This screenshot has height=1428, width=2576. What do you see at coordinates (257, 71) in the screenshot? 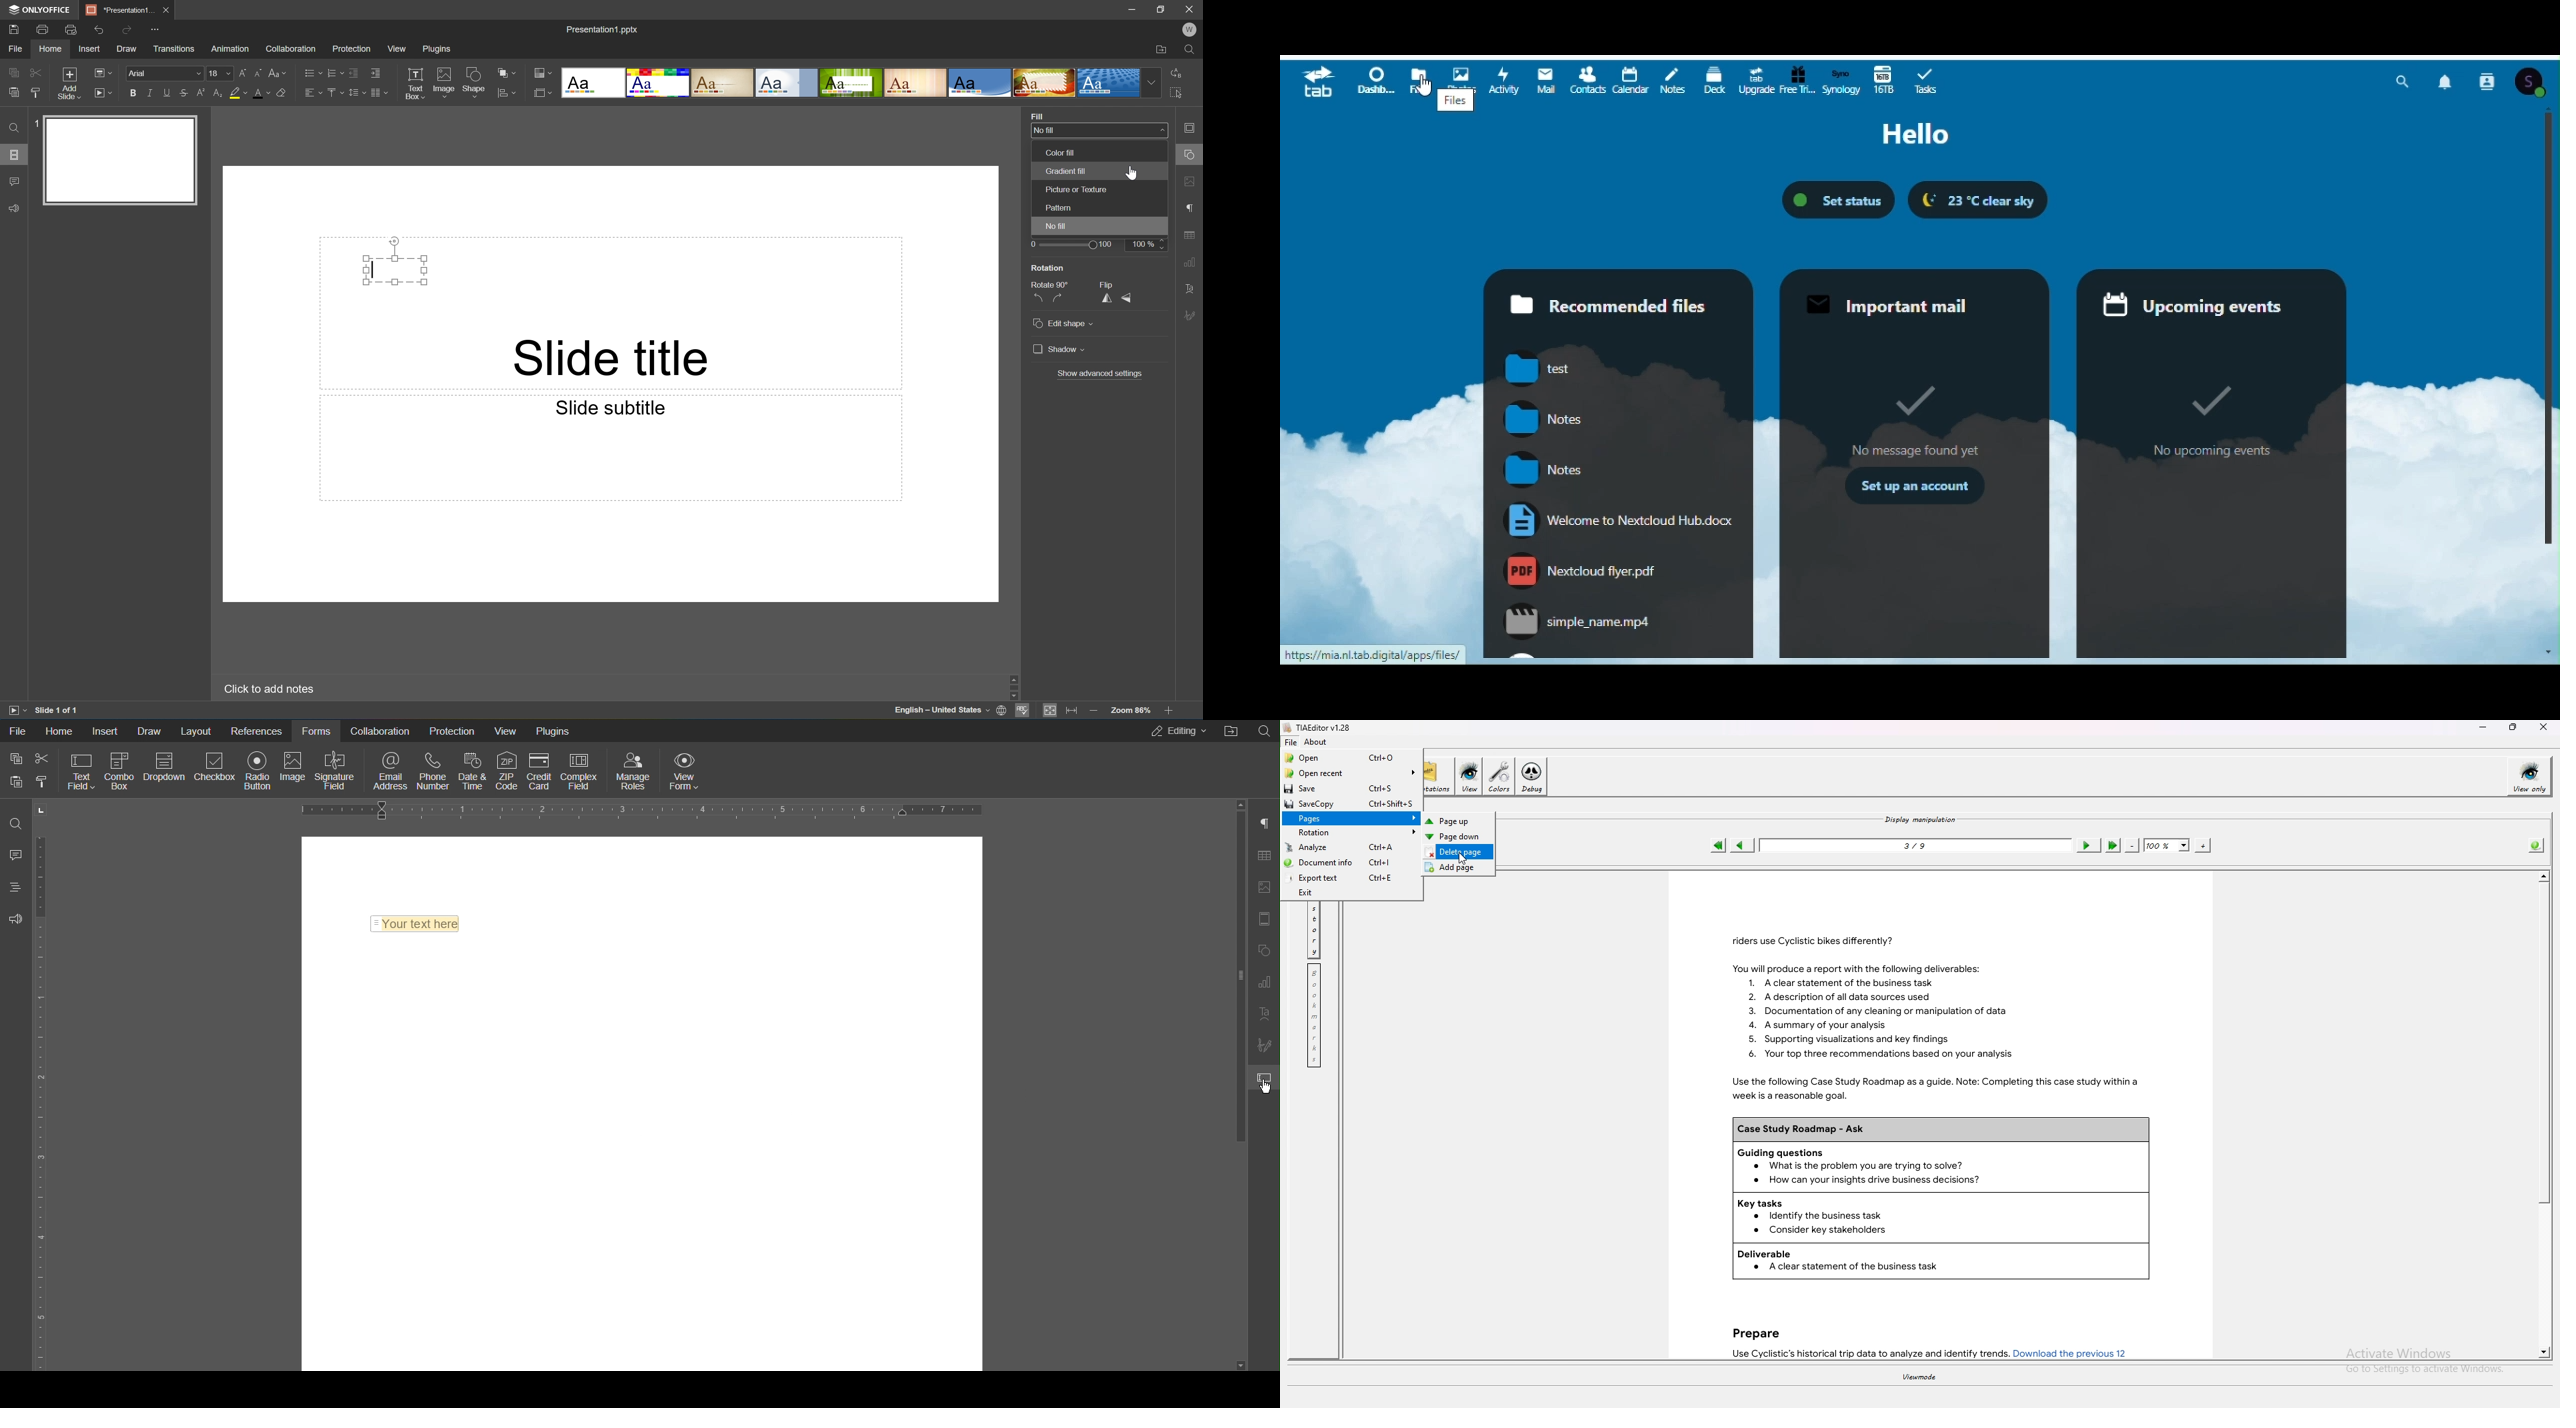
I see `Decrement font size` at bounding box center [257, 71].